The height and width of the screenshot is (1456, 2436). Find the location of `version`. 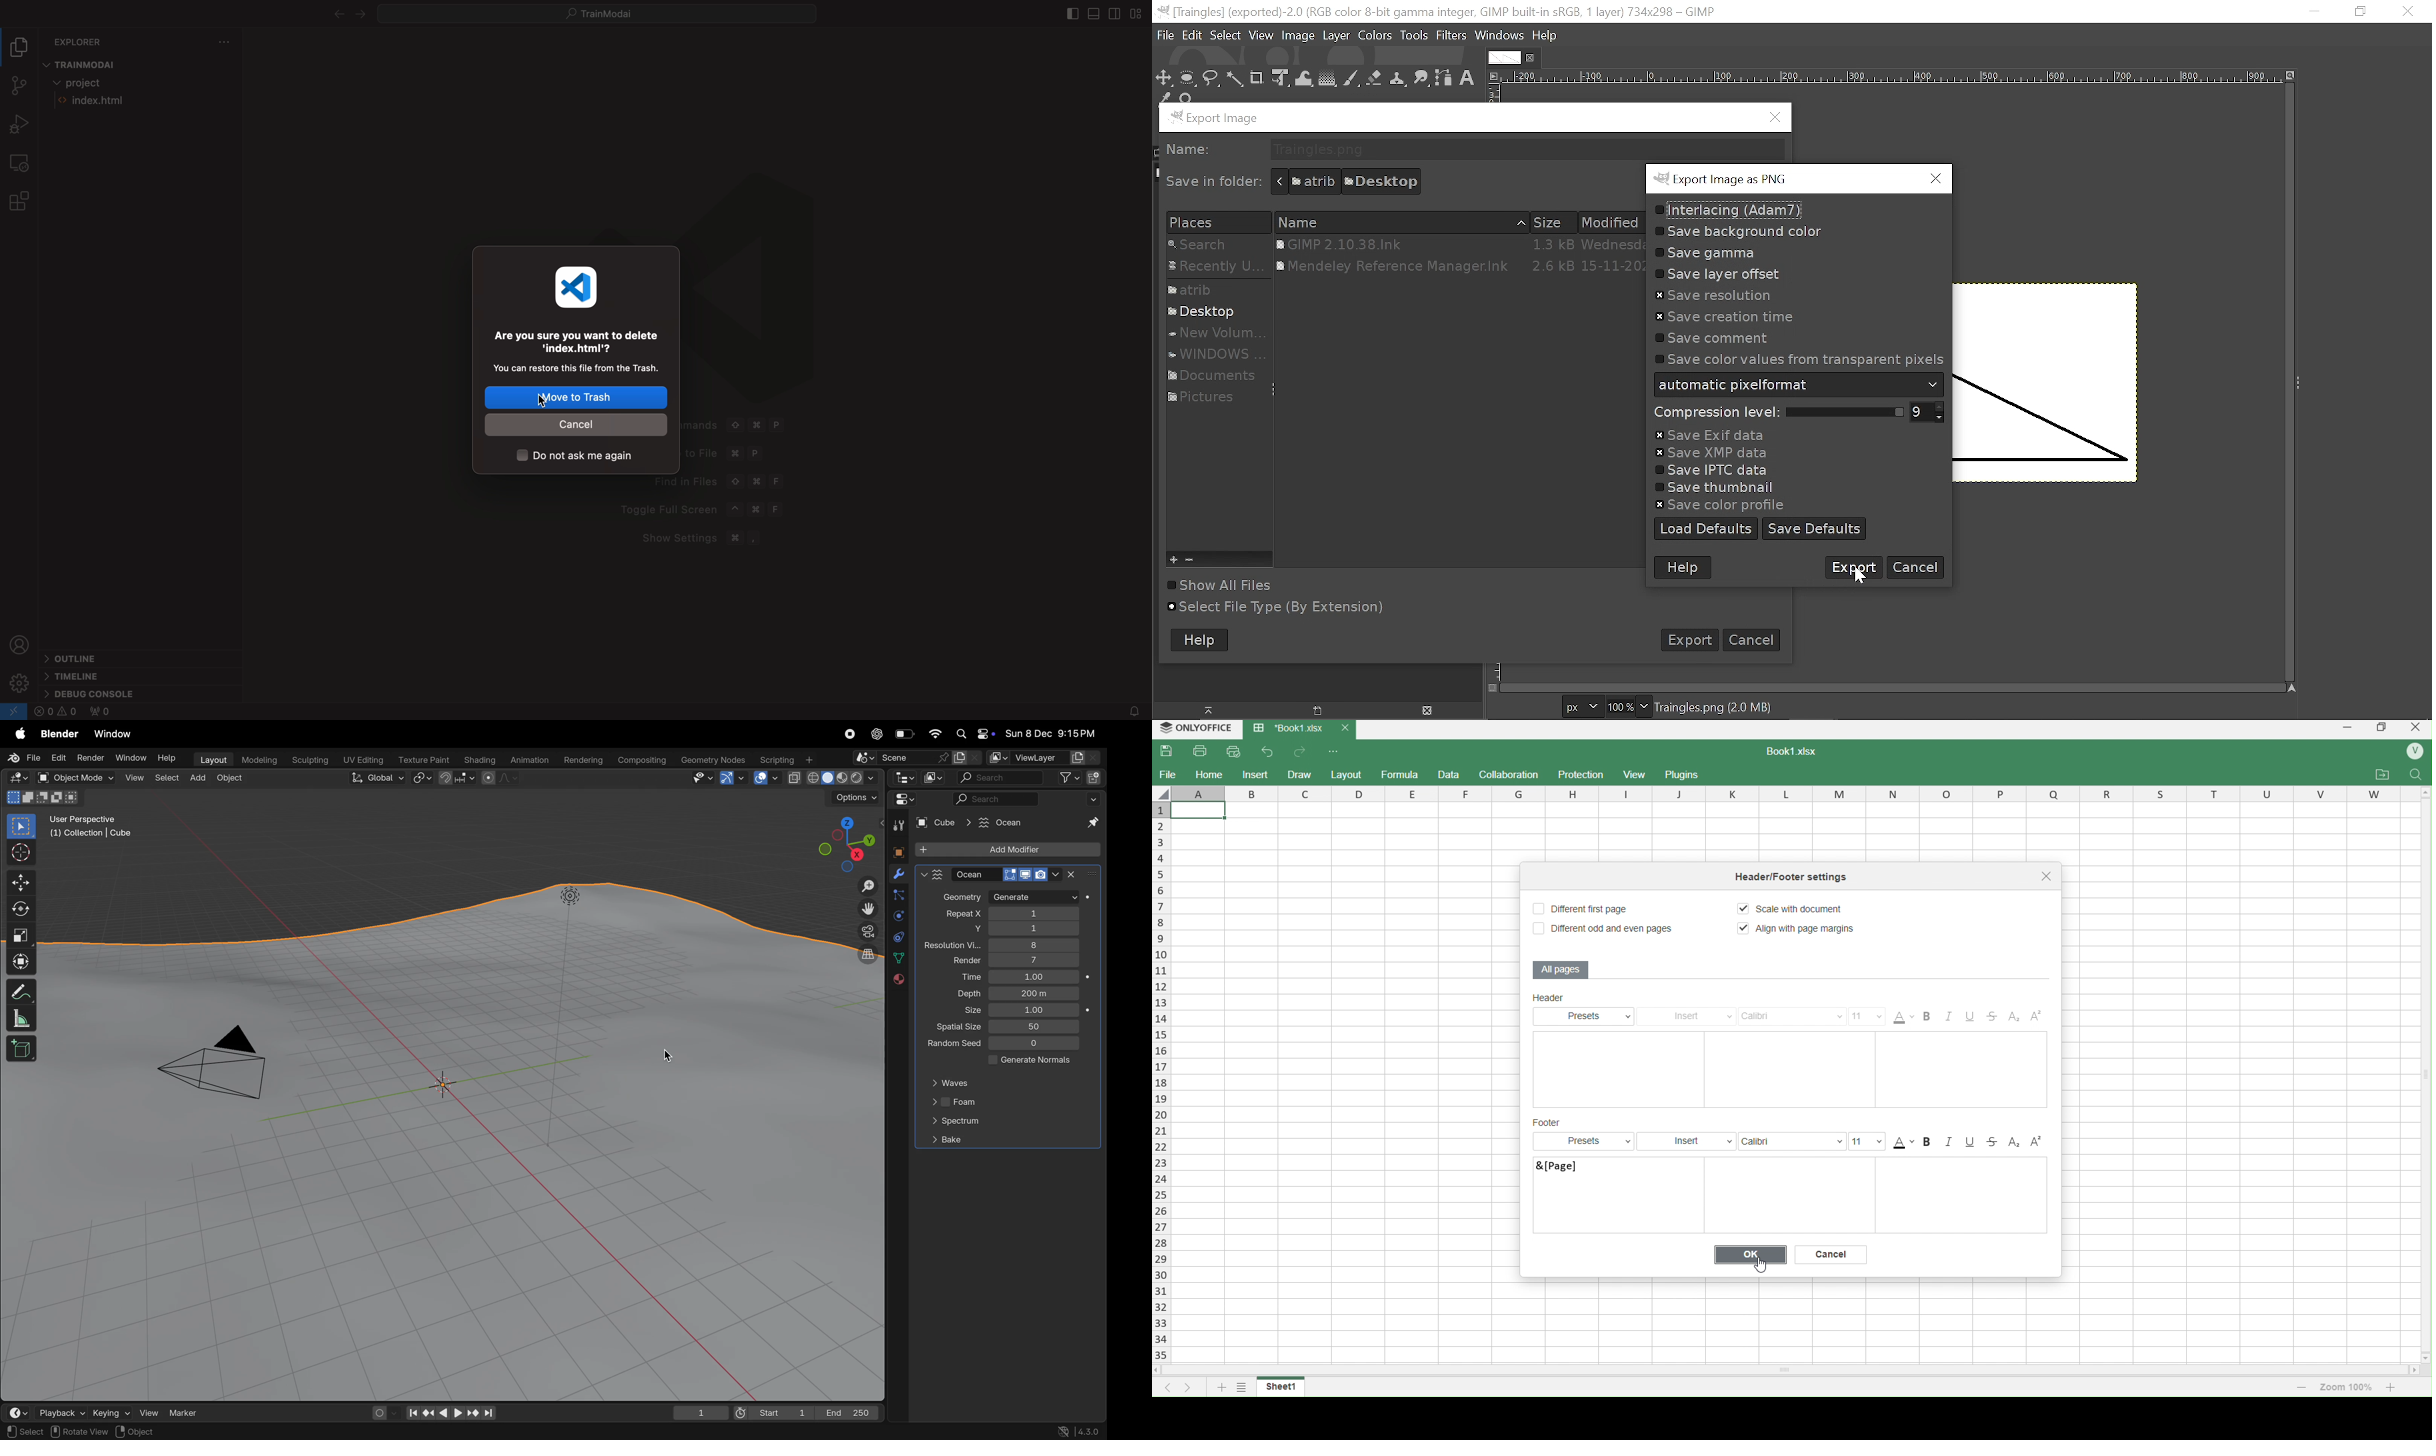

version is located at coordinates (1080, 1430).